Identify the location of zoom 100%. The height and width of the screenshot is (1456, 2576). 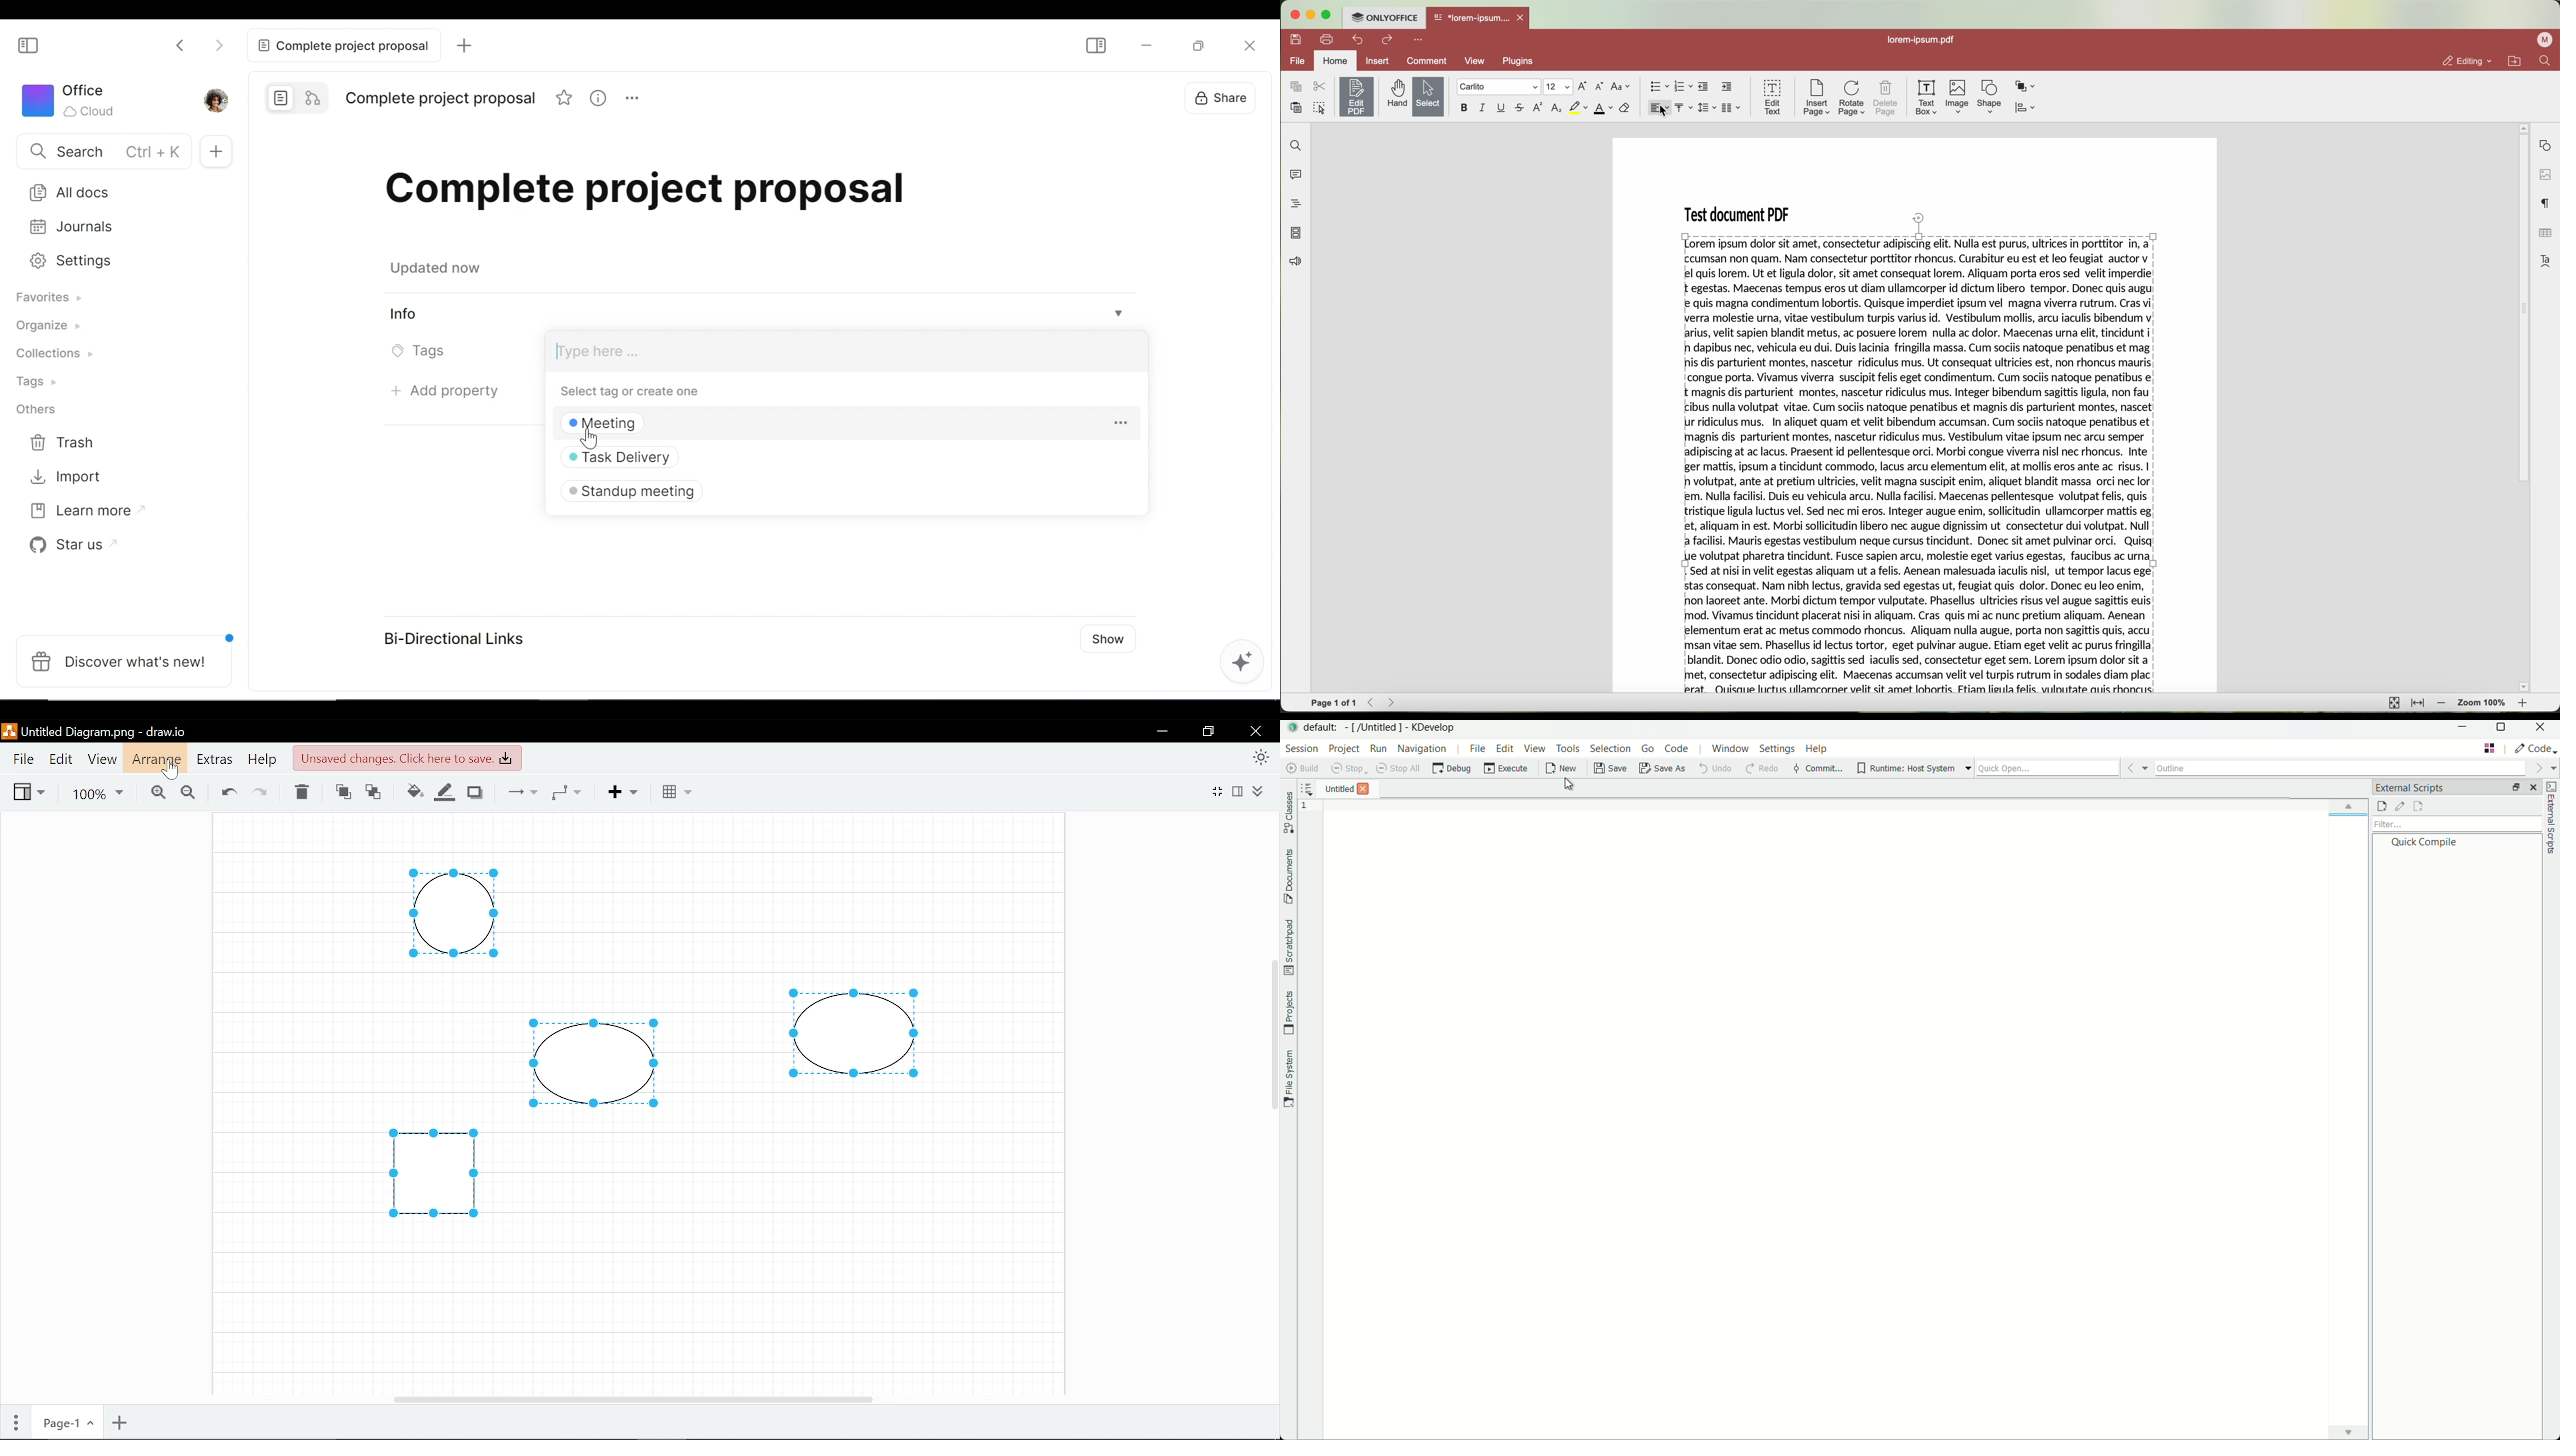
(2483, 703).